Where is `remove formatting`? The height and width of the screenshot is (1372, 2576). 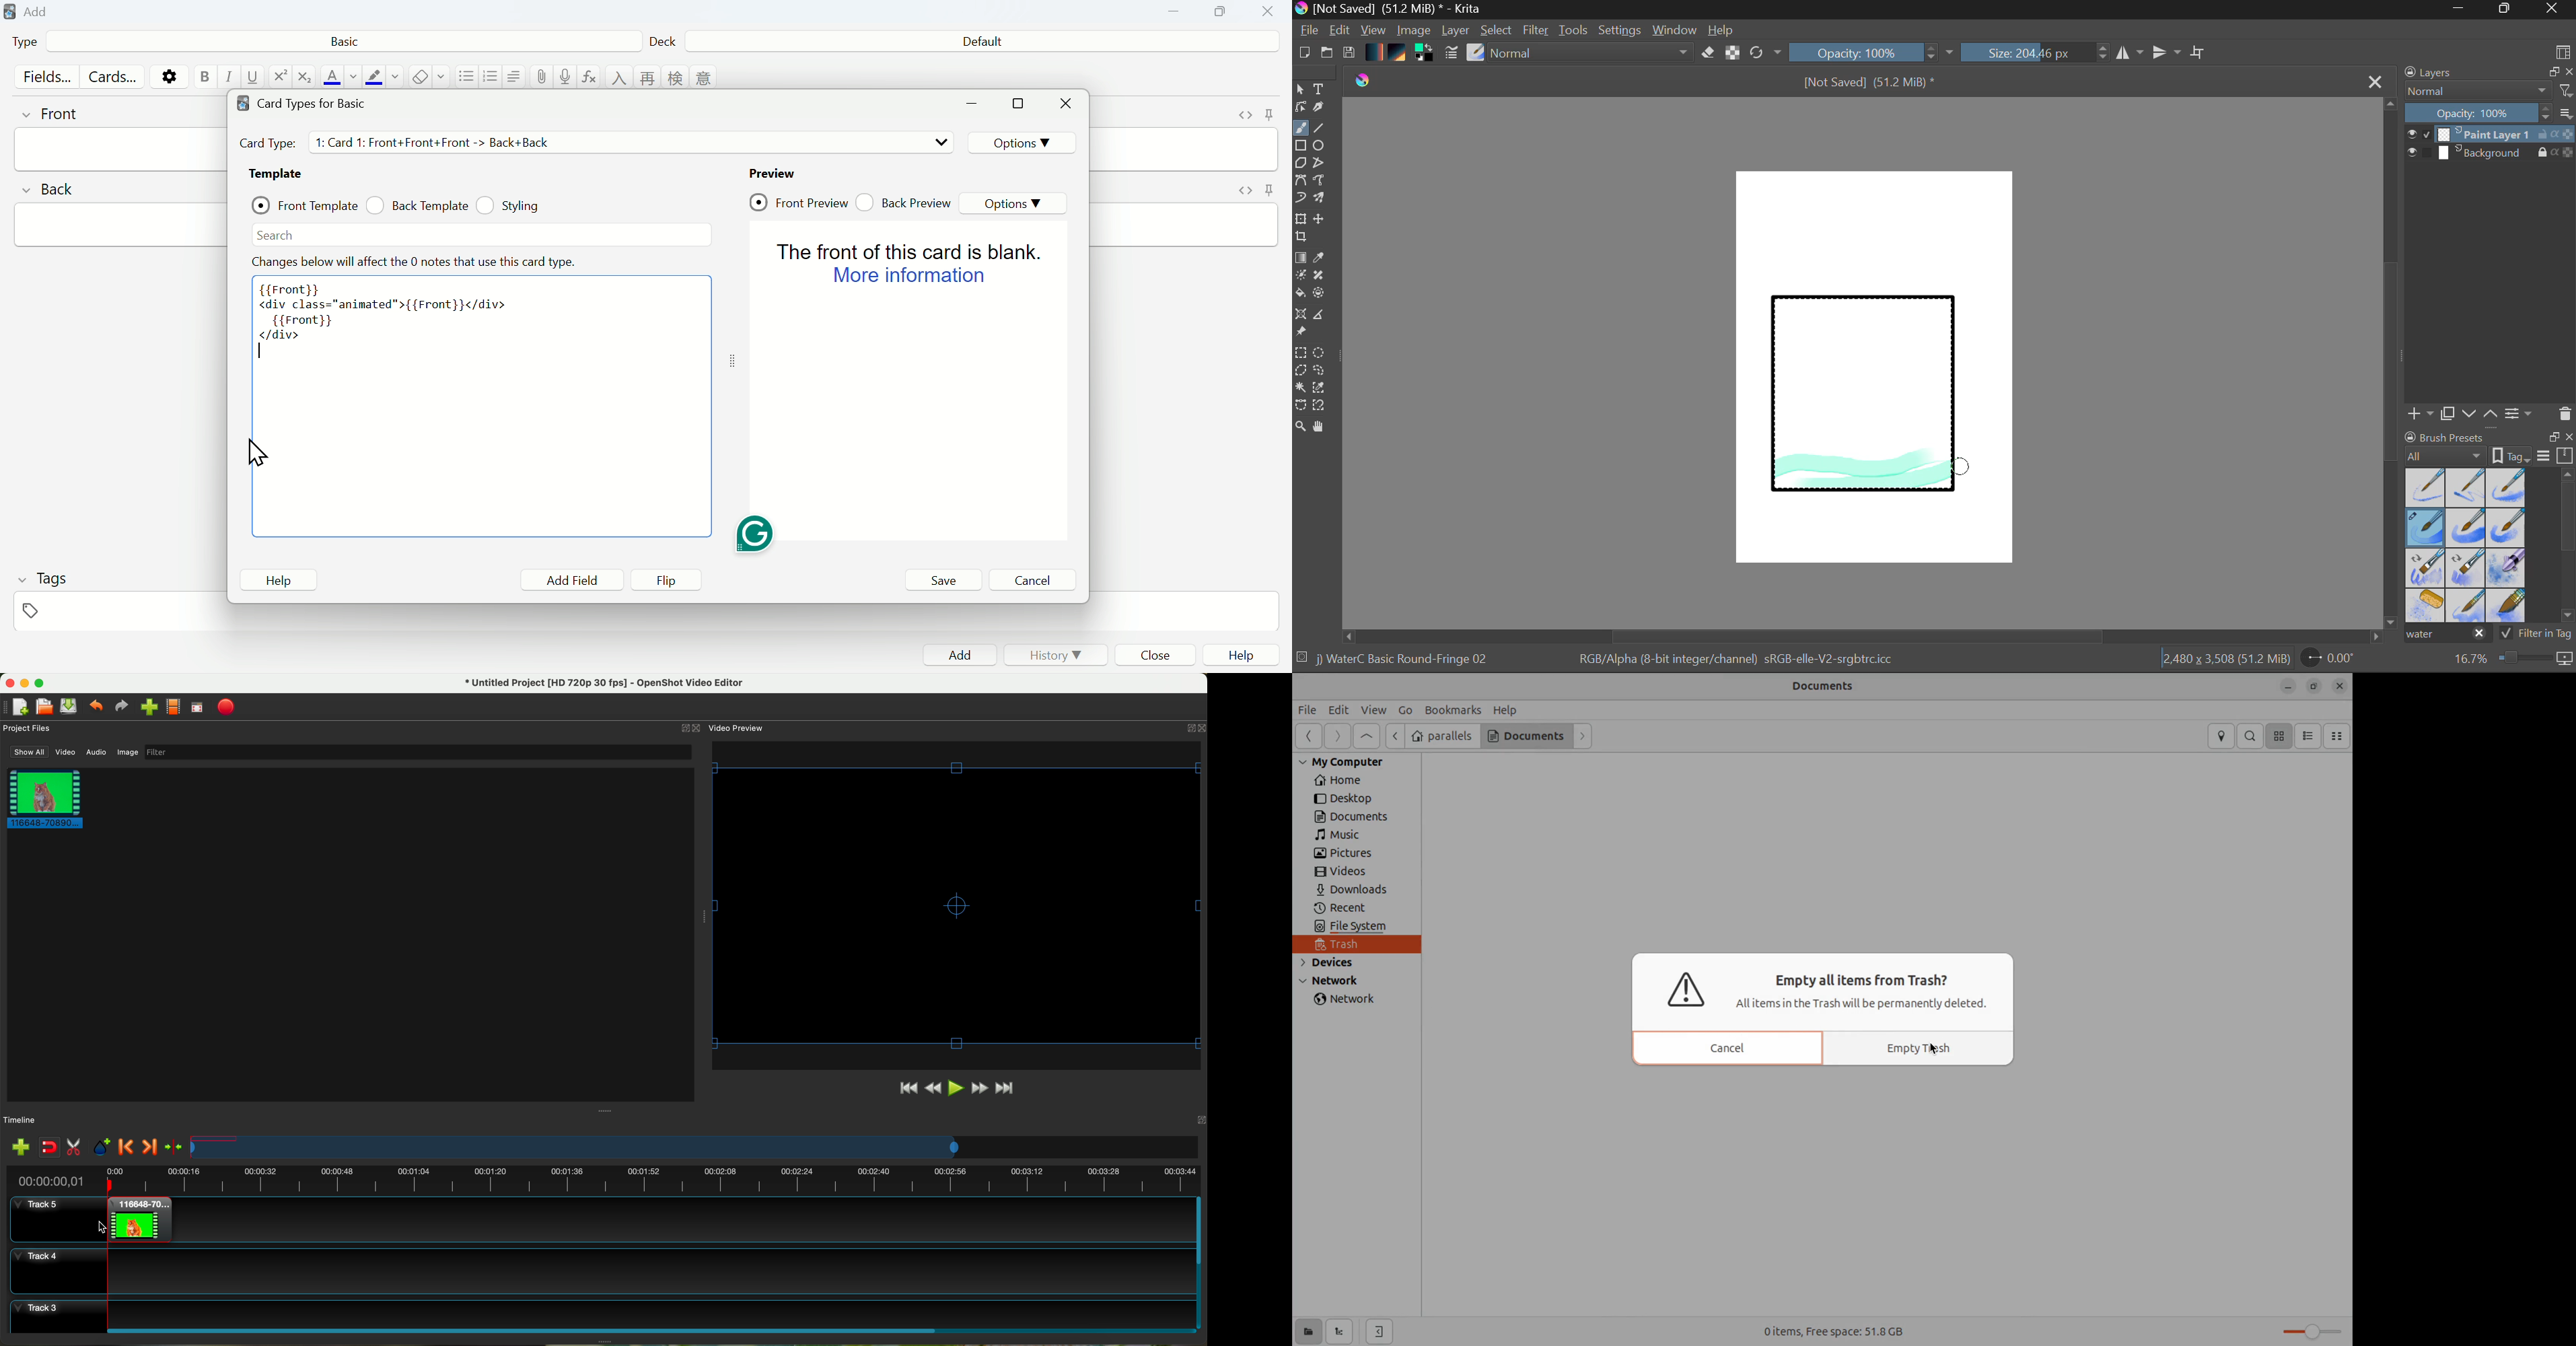
remove formatting is located at coordinates (421, 77).